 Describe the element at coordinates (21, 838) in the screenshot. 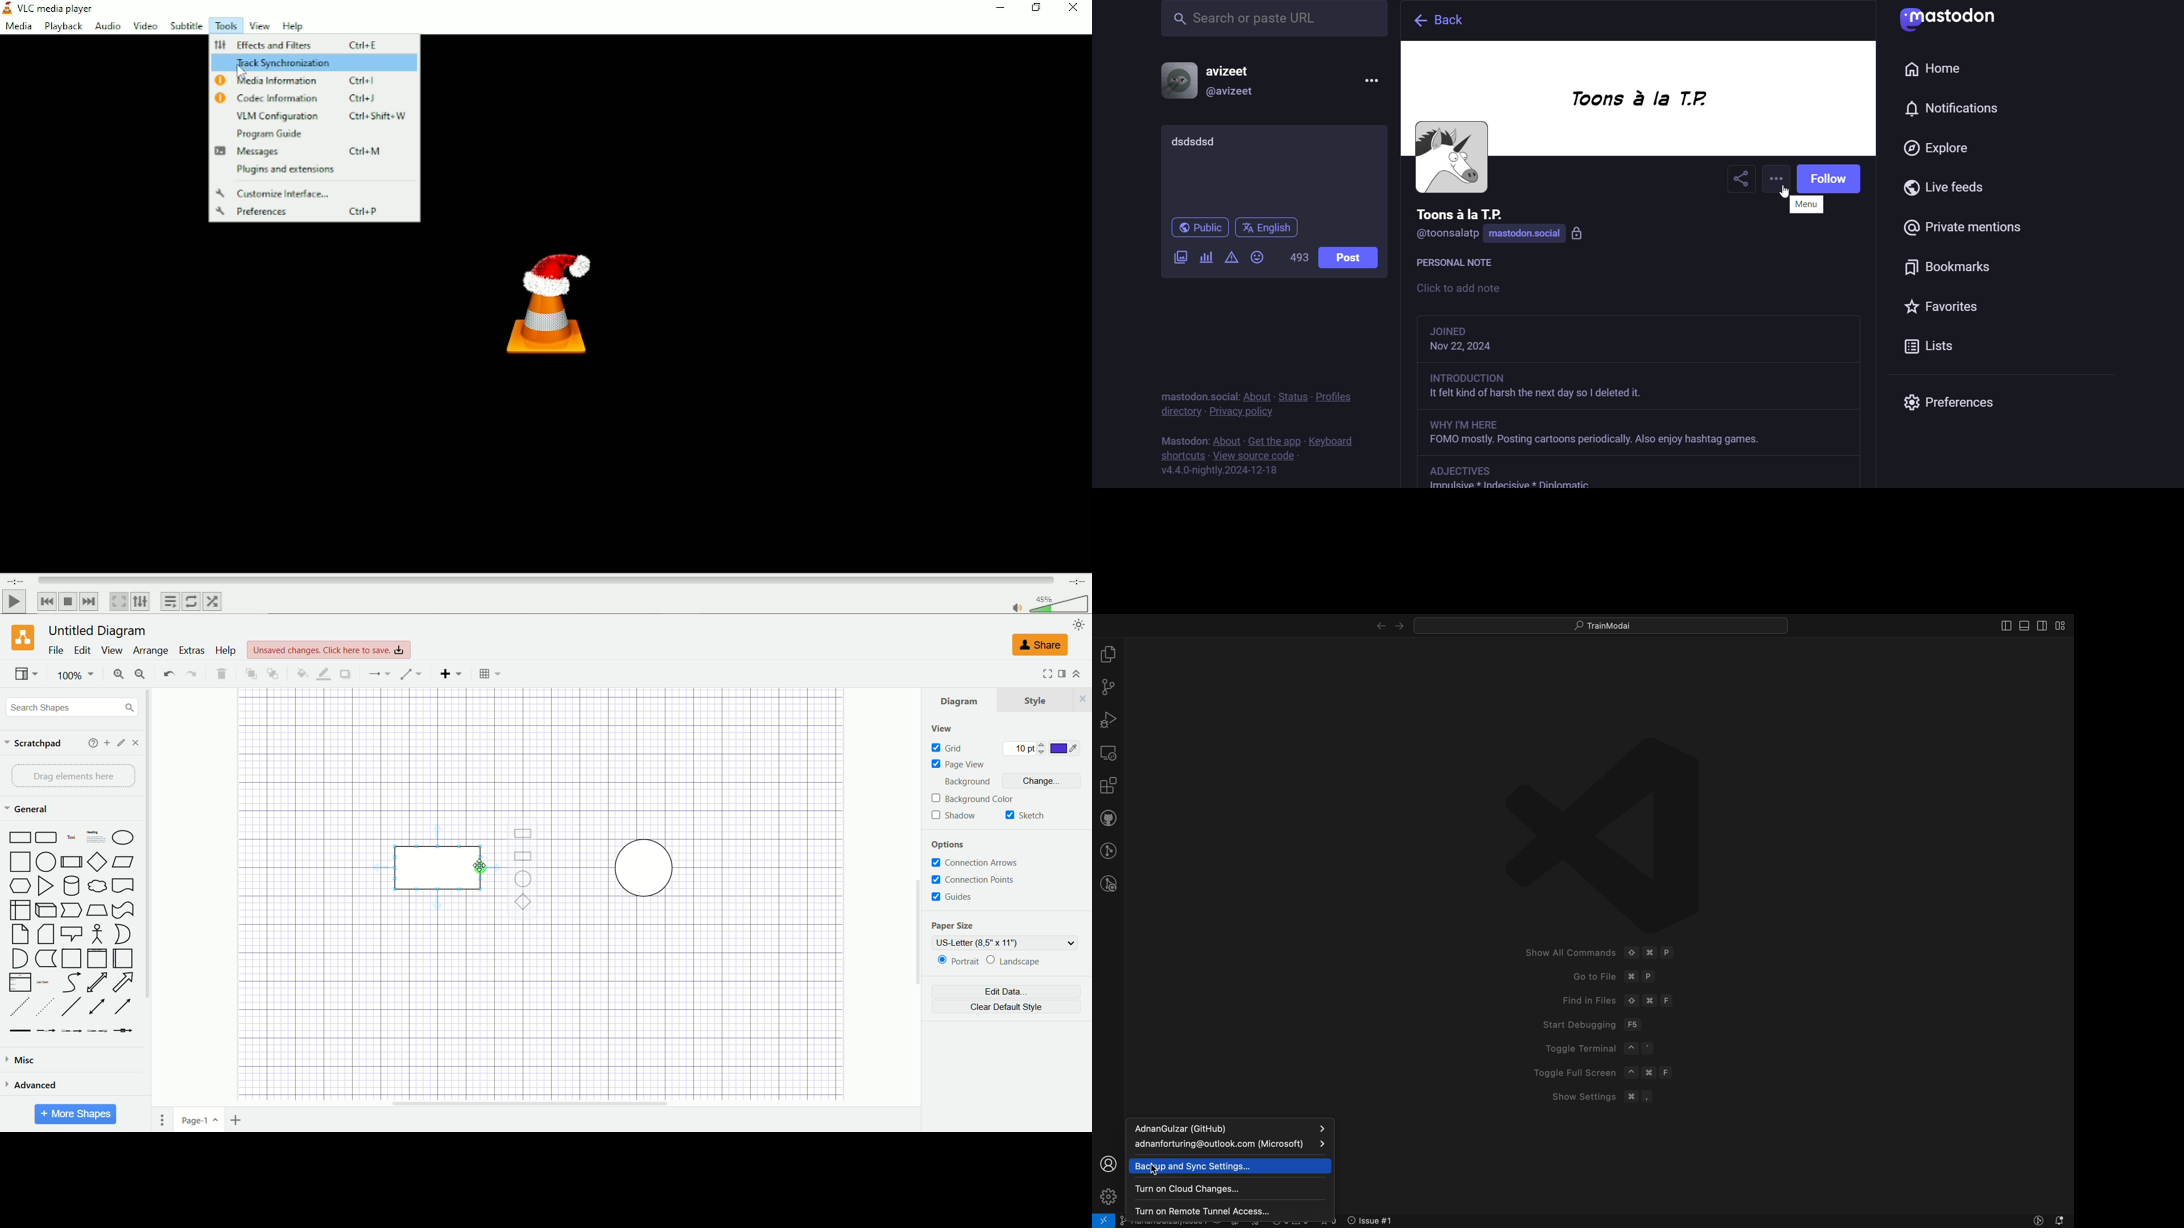

I see `Rectangle` at that location.